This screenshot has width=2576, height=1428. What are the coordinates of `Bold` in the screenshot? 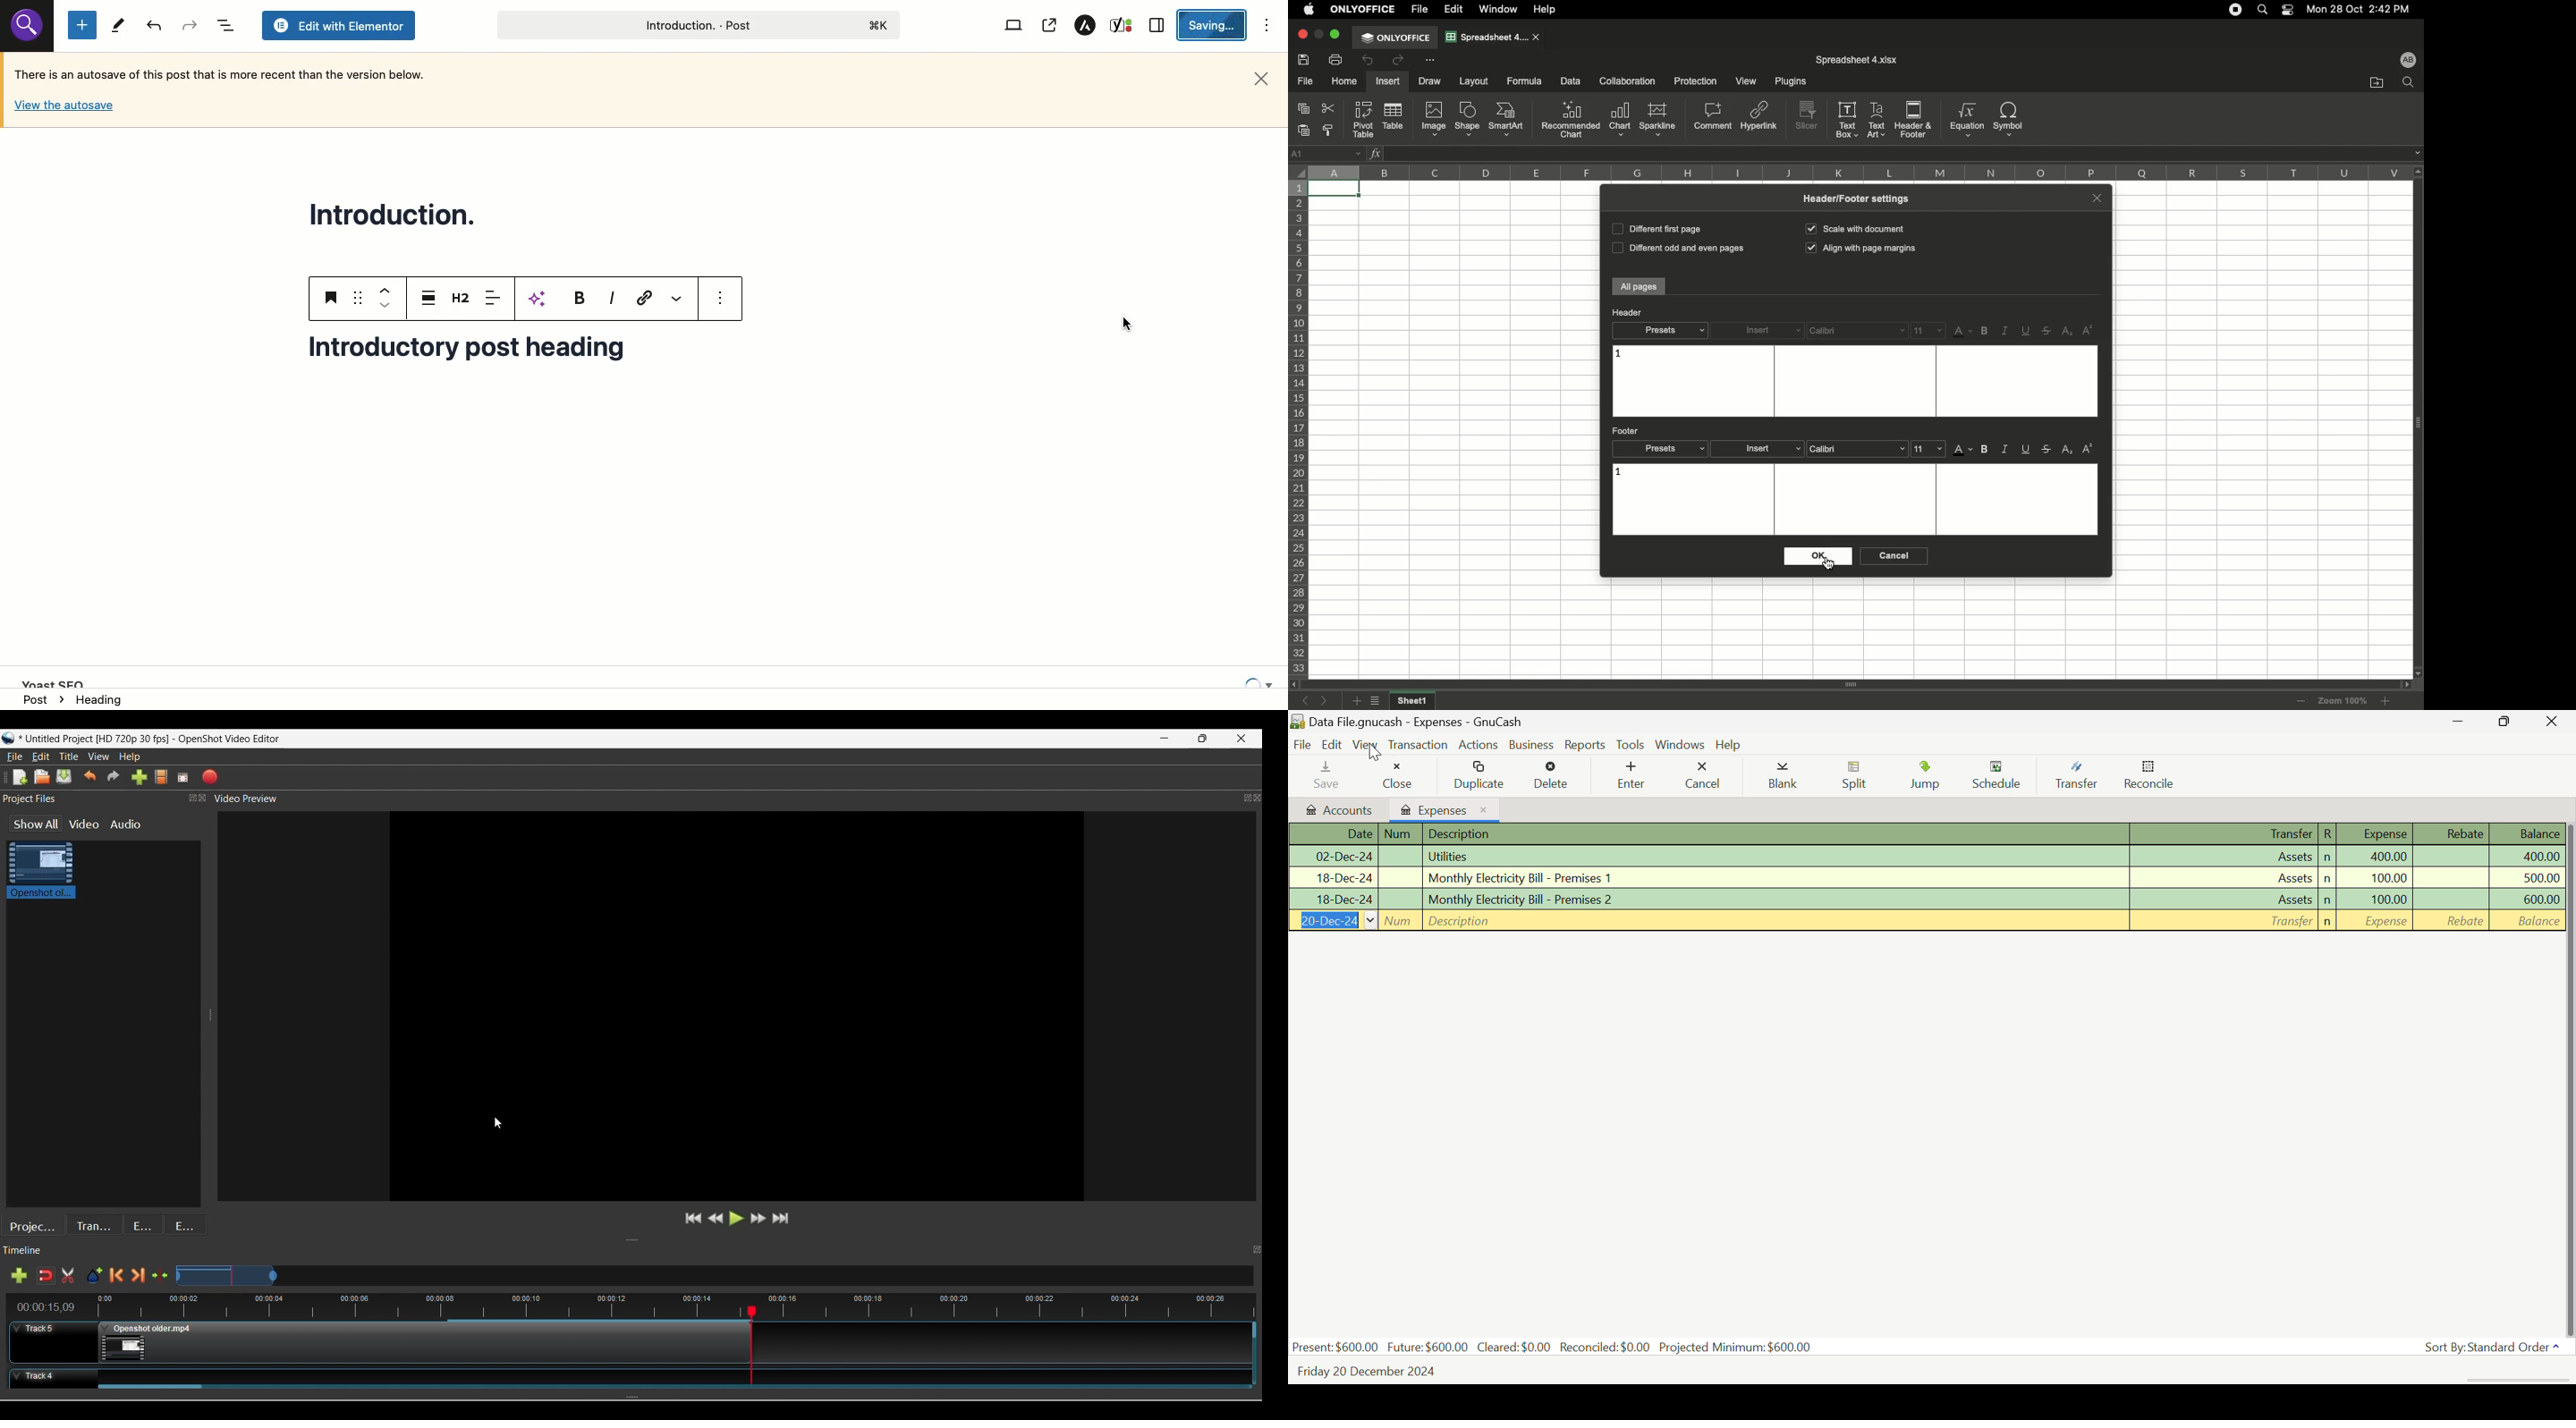 It's located at (1986, 331).